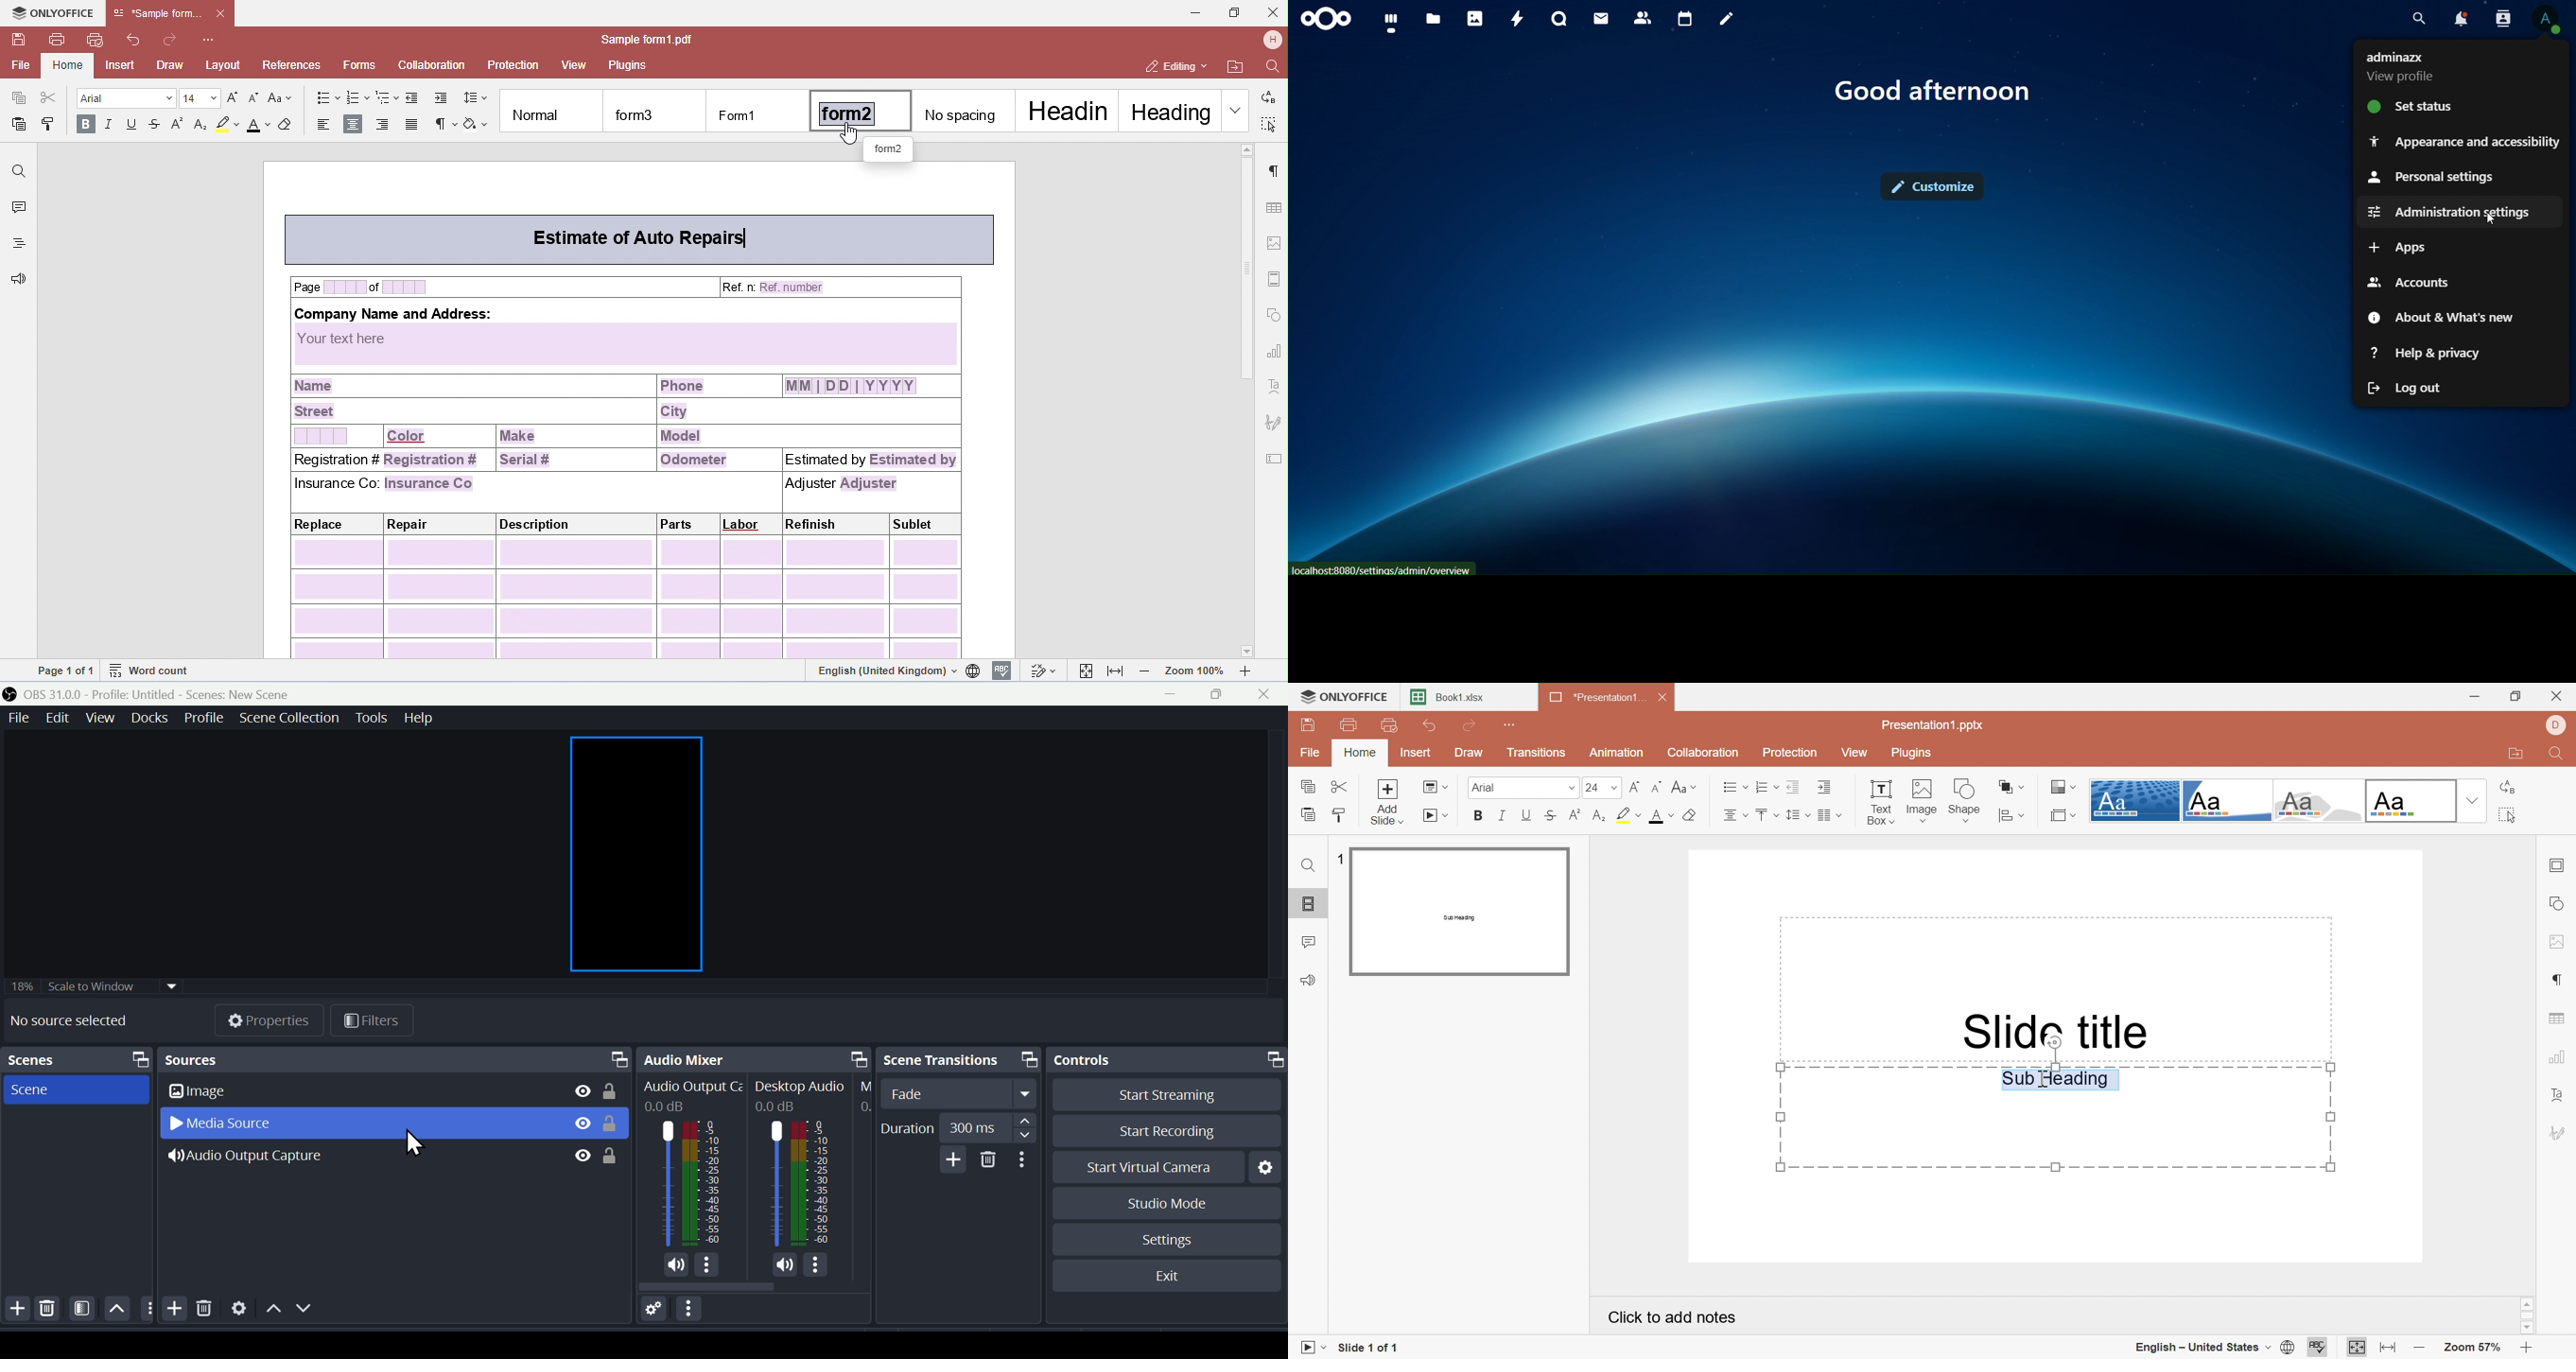 The image size is (2576, 1372). I want to click on Click to add notes, so click(1667, 1315).